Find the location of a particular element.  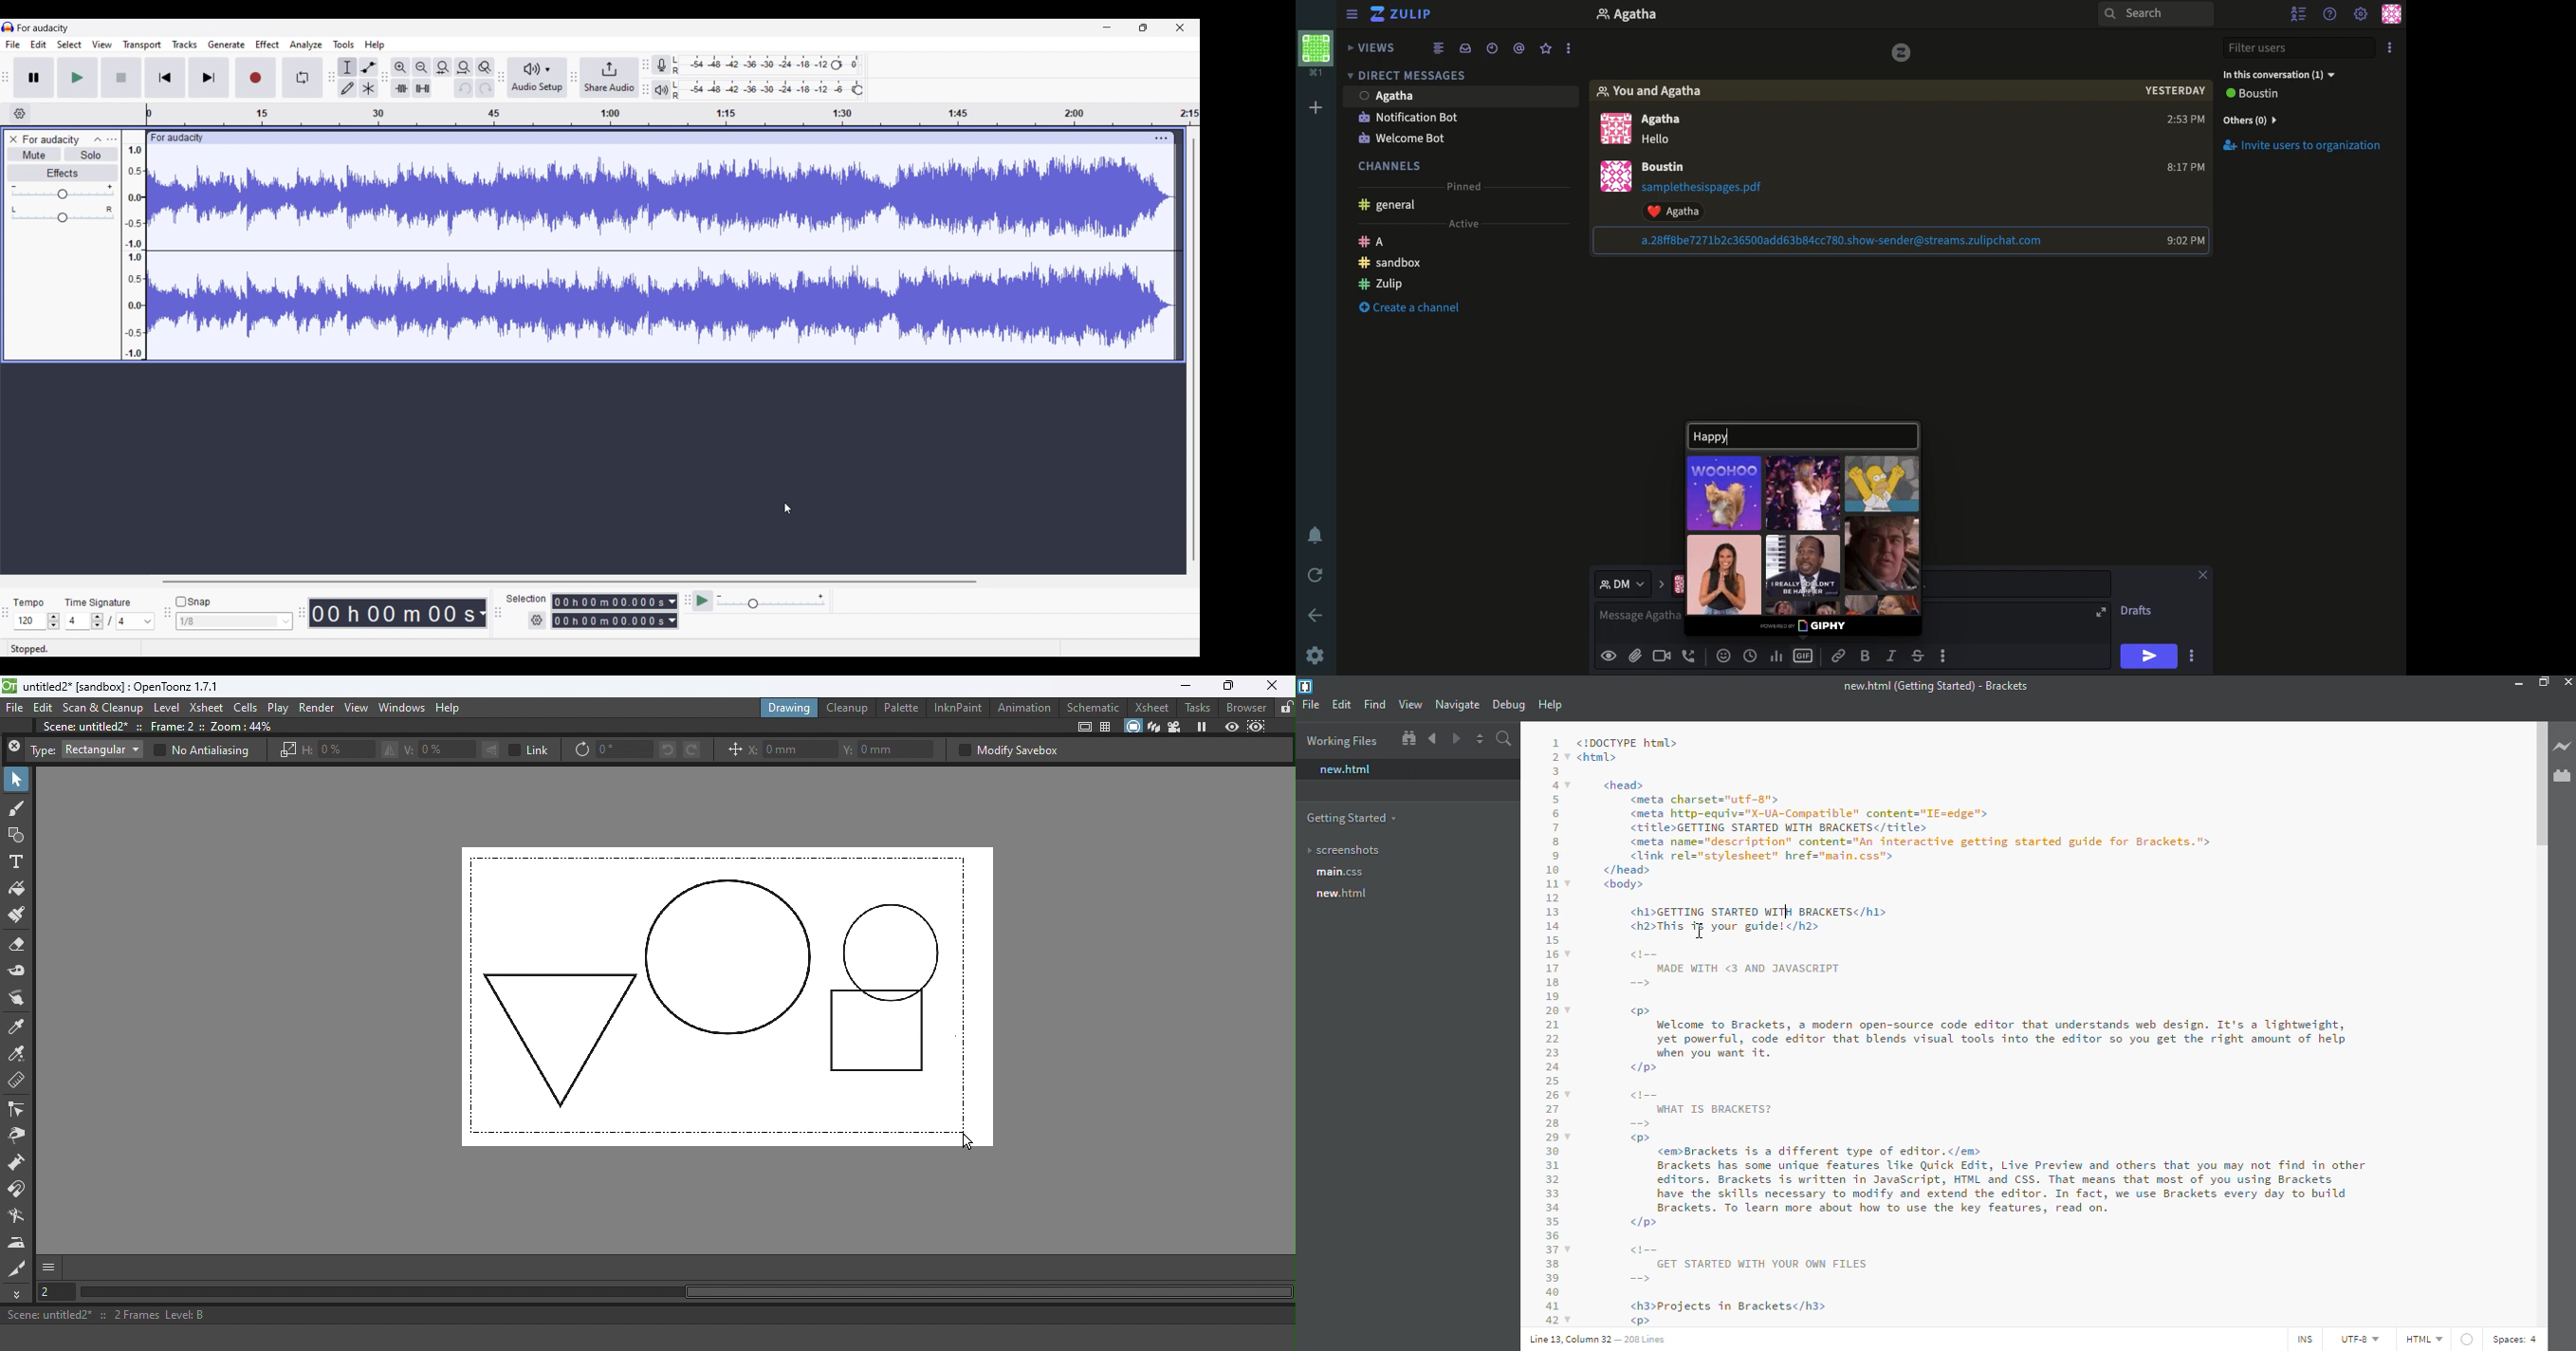

Voice call is located at coordinates (1690, 655).